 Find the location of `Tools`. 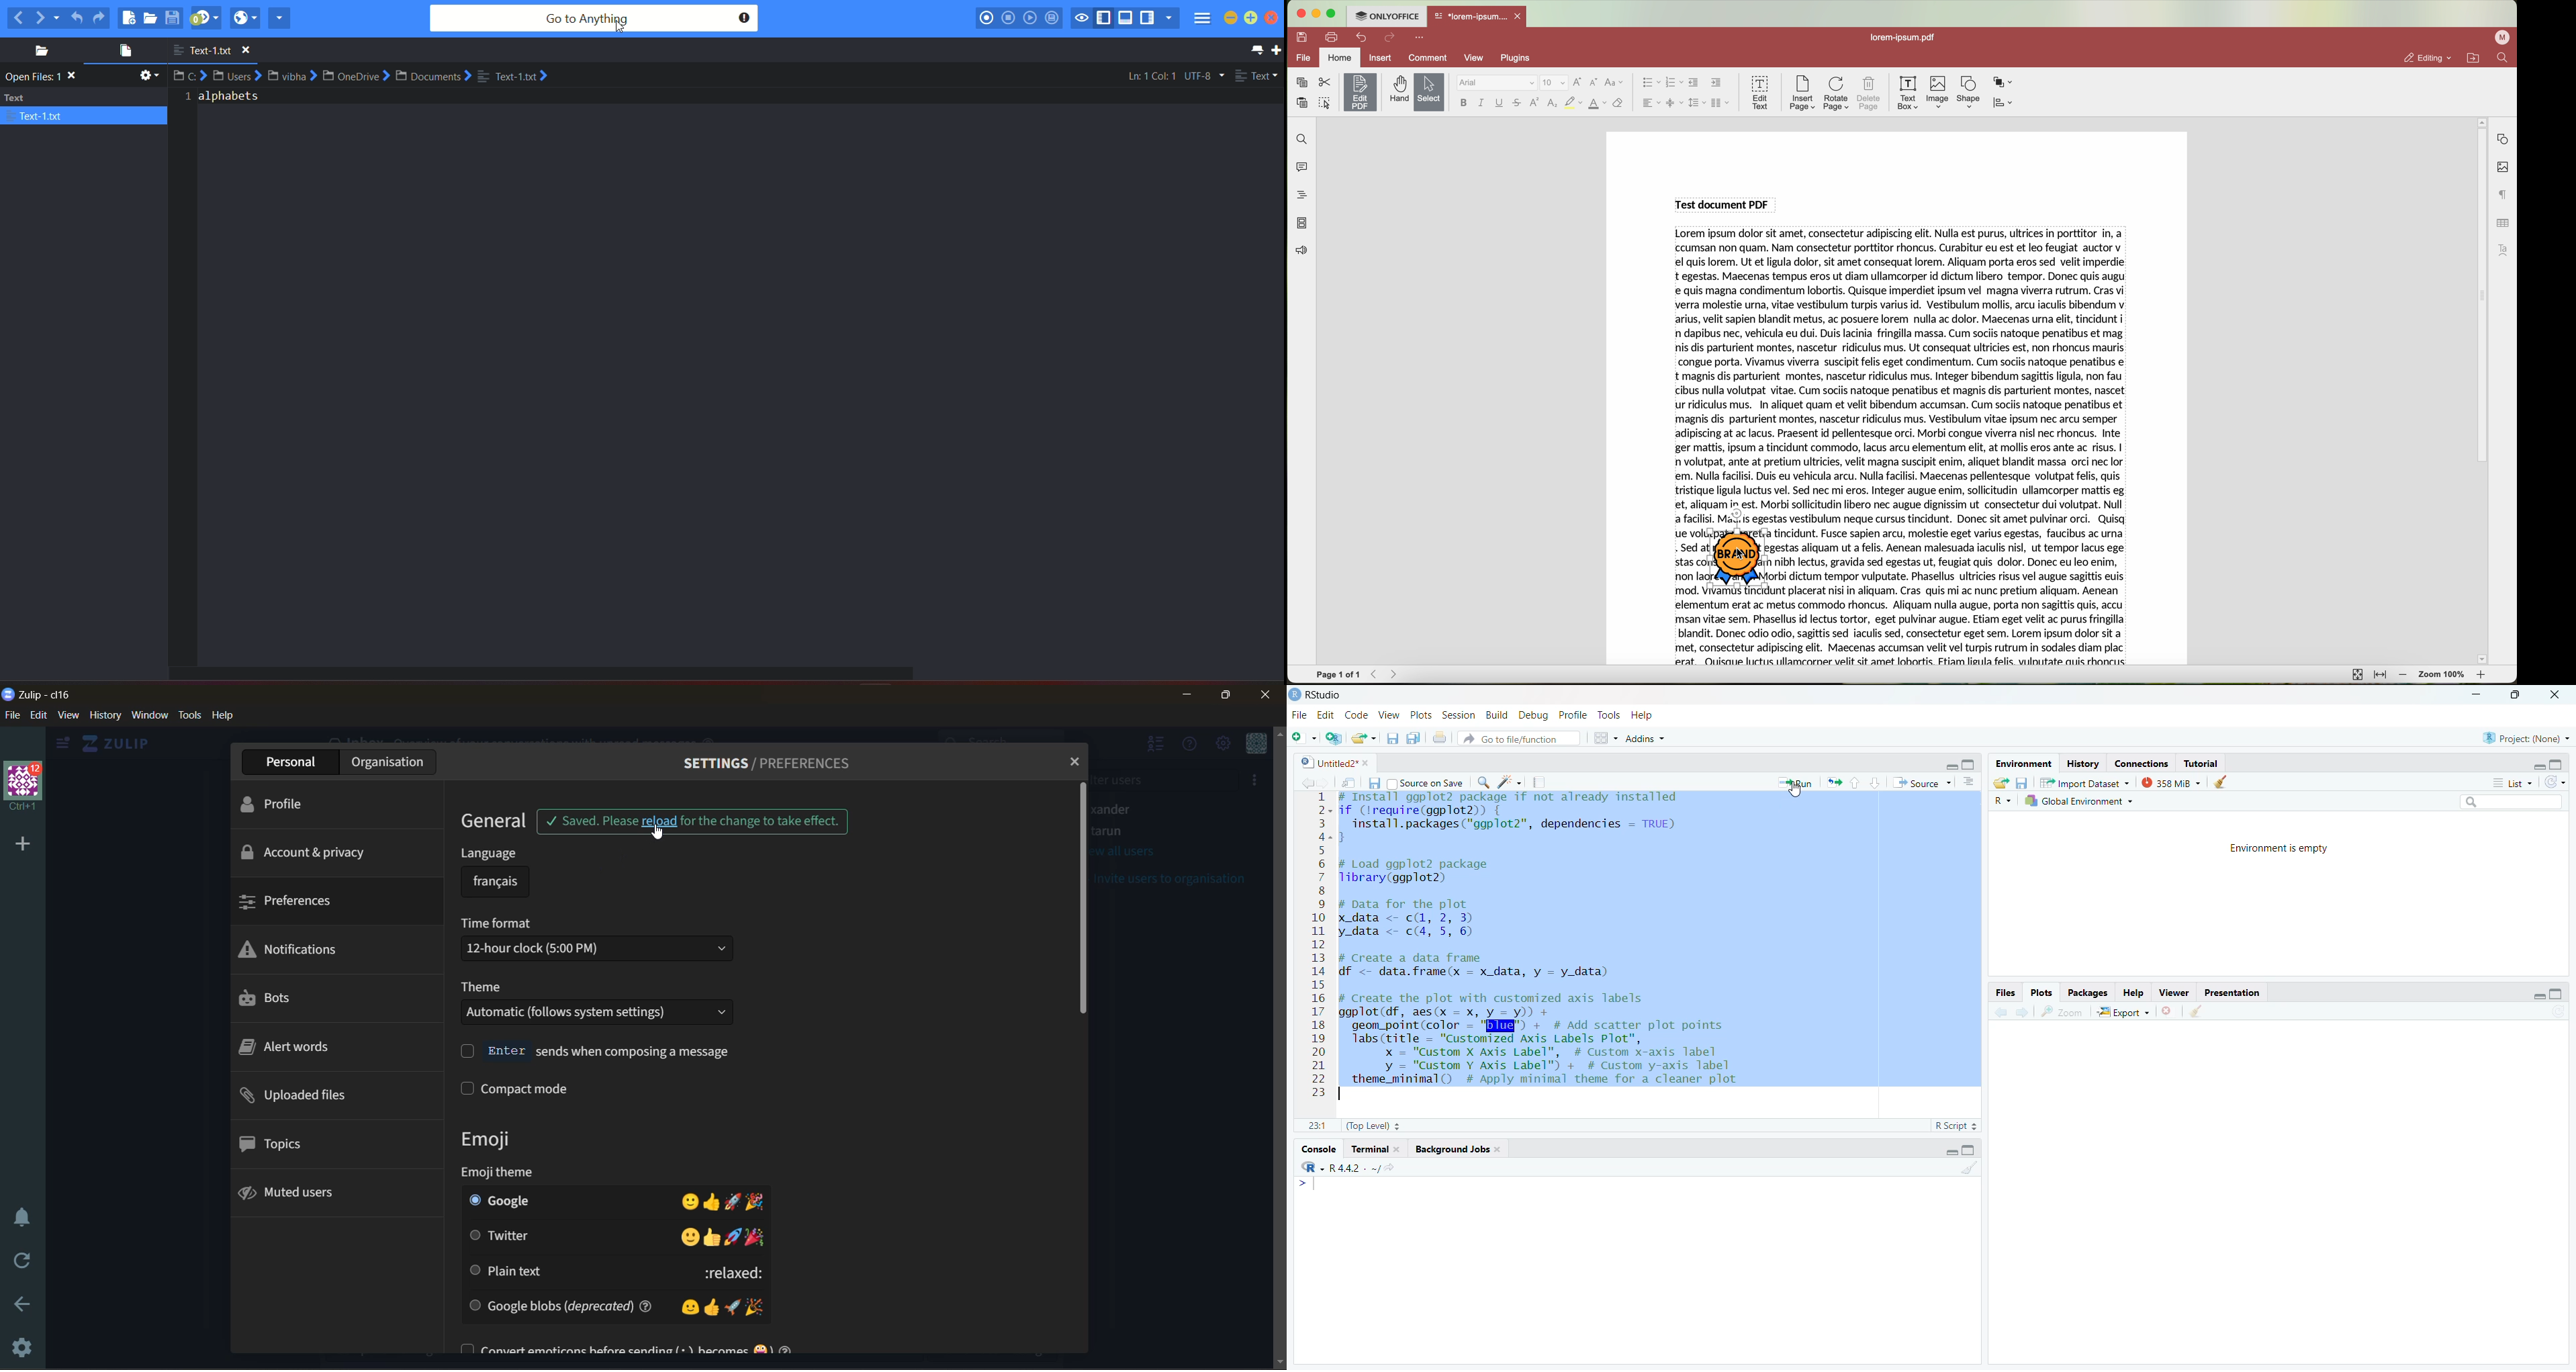

Tools is located at coordinates (1609, 715).